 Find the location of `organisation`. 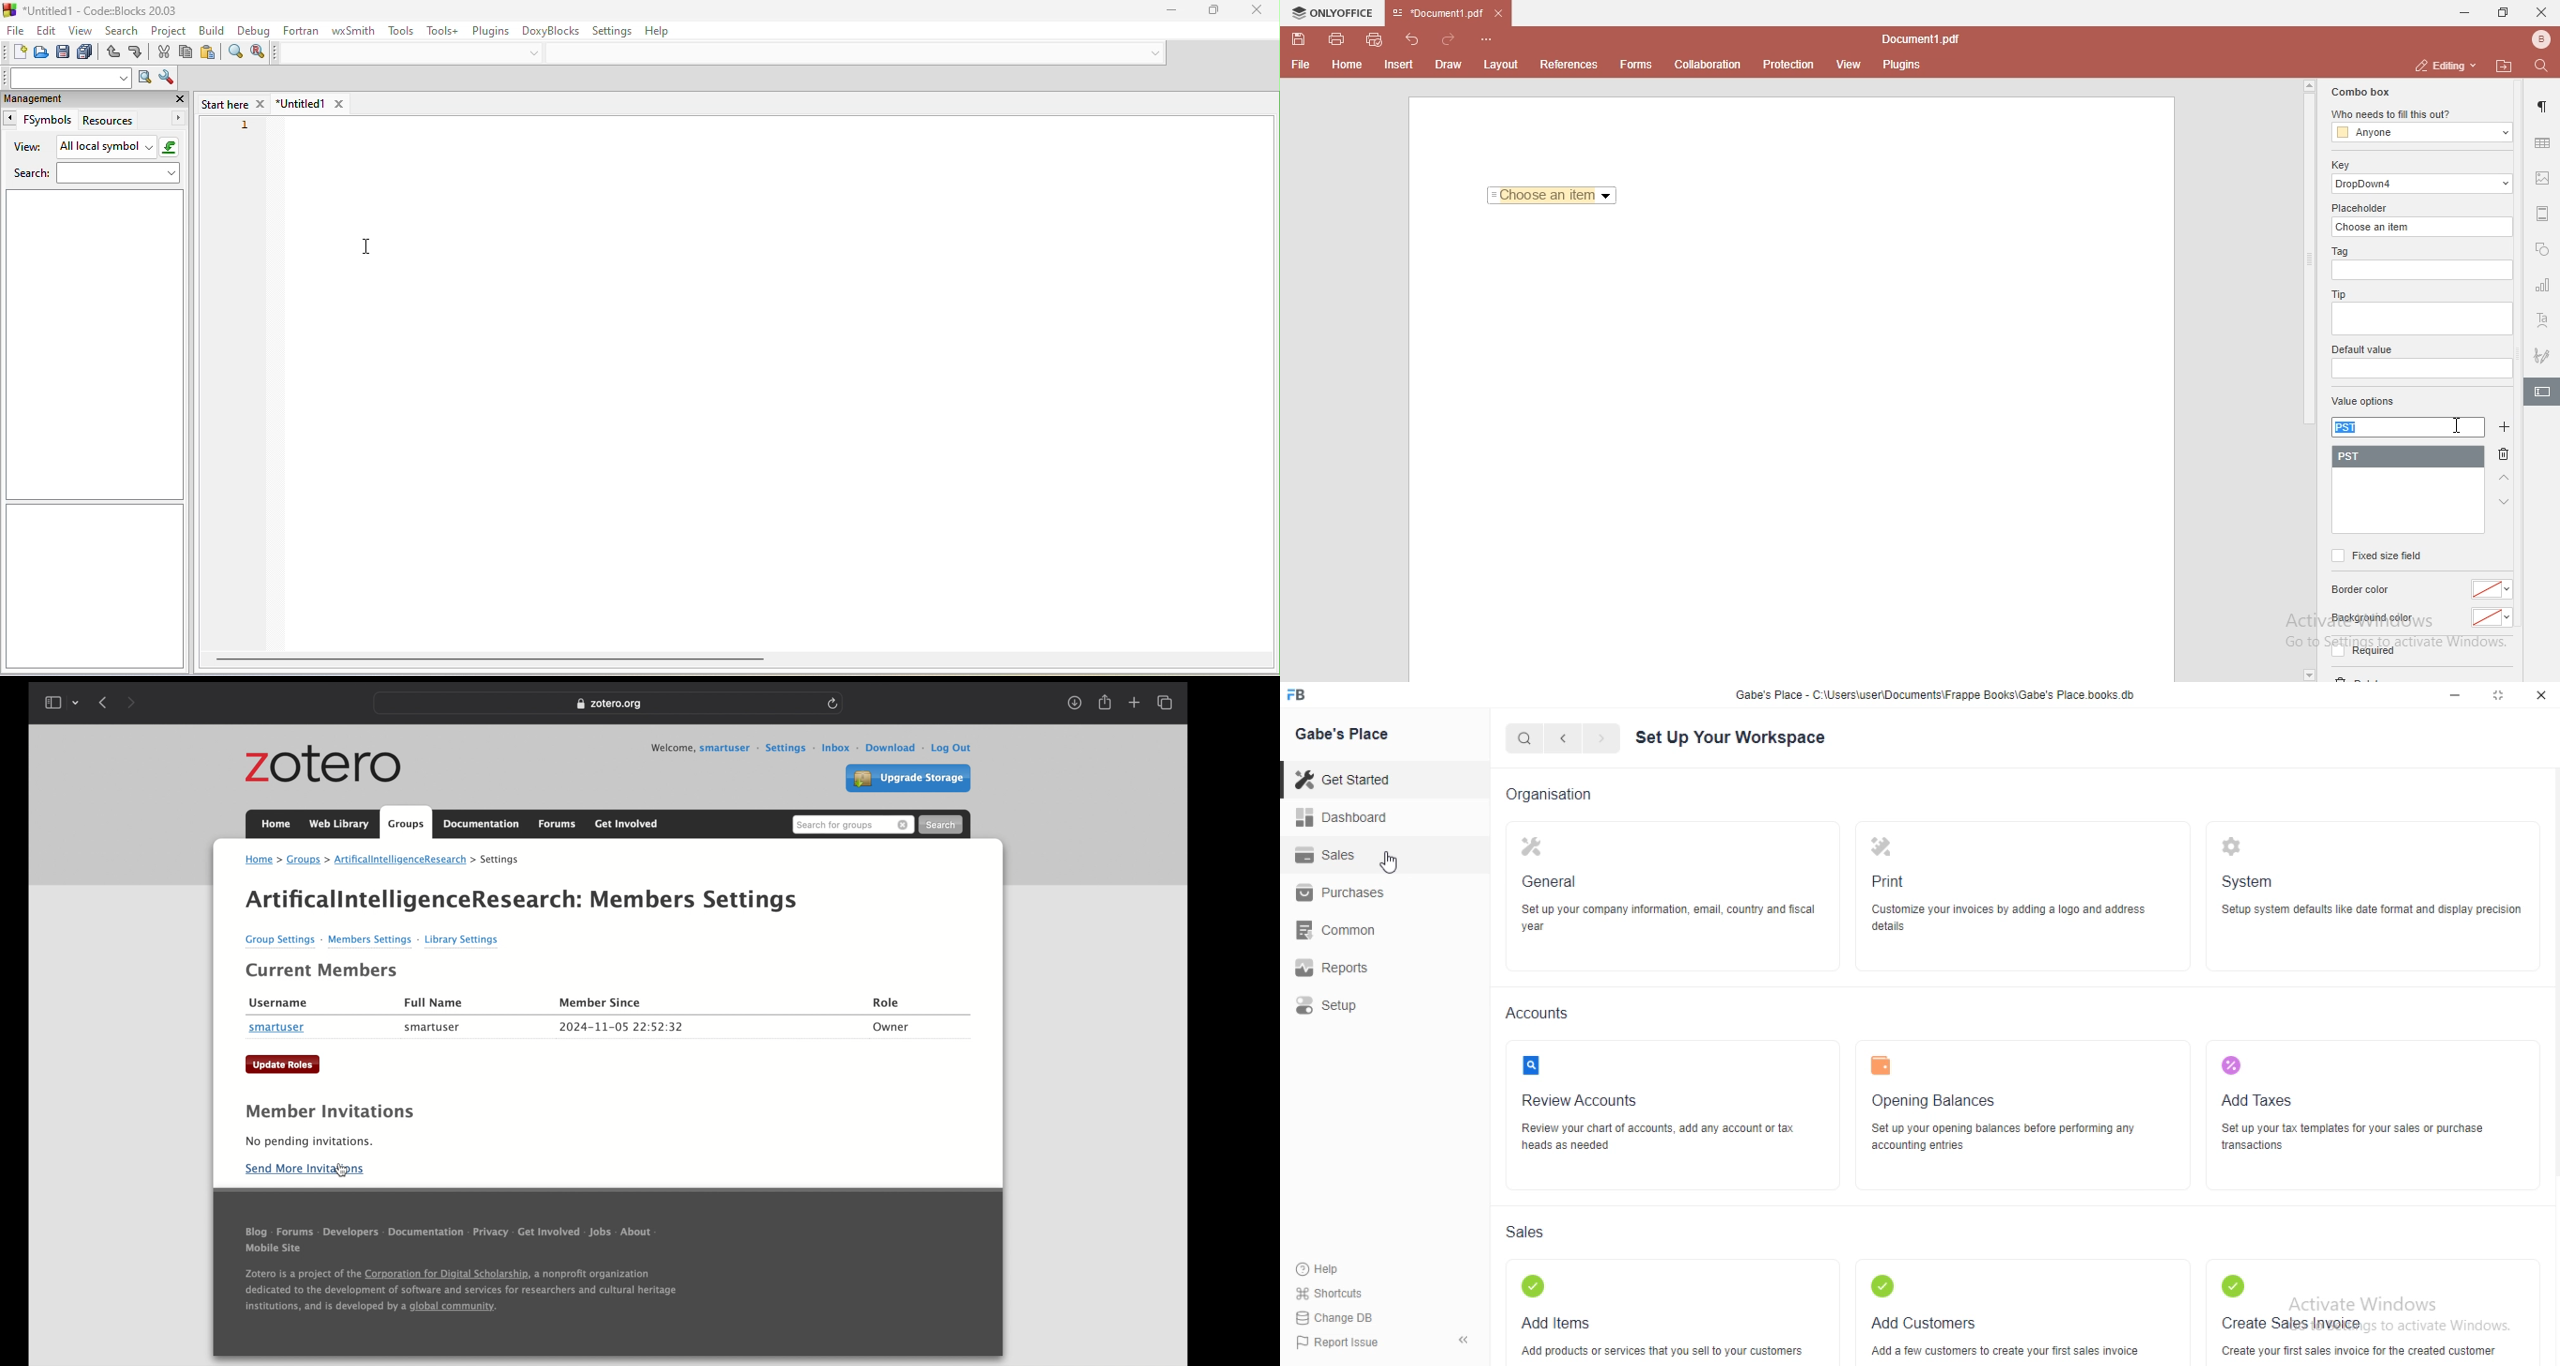

organisation is located at coordinates (1549, 795).